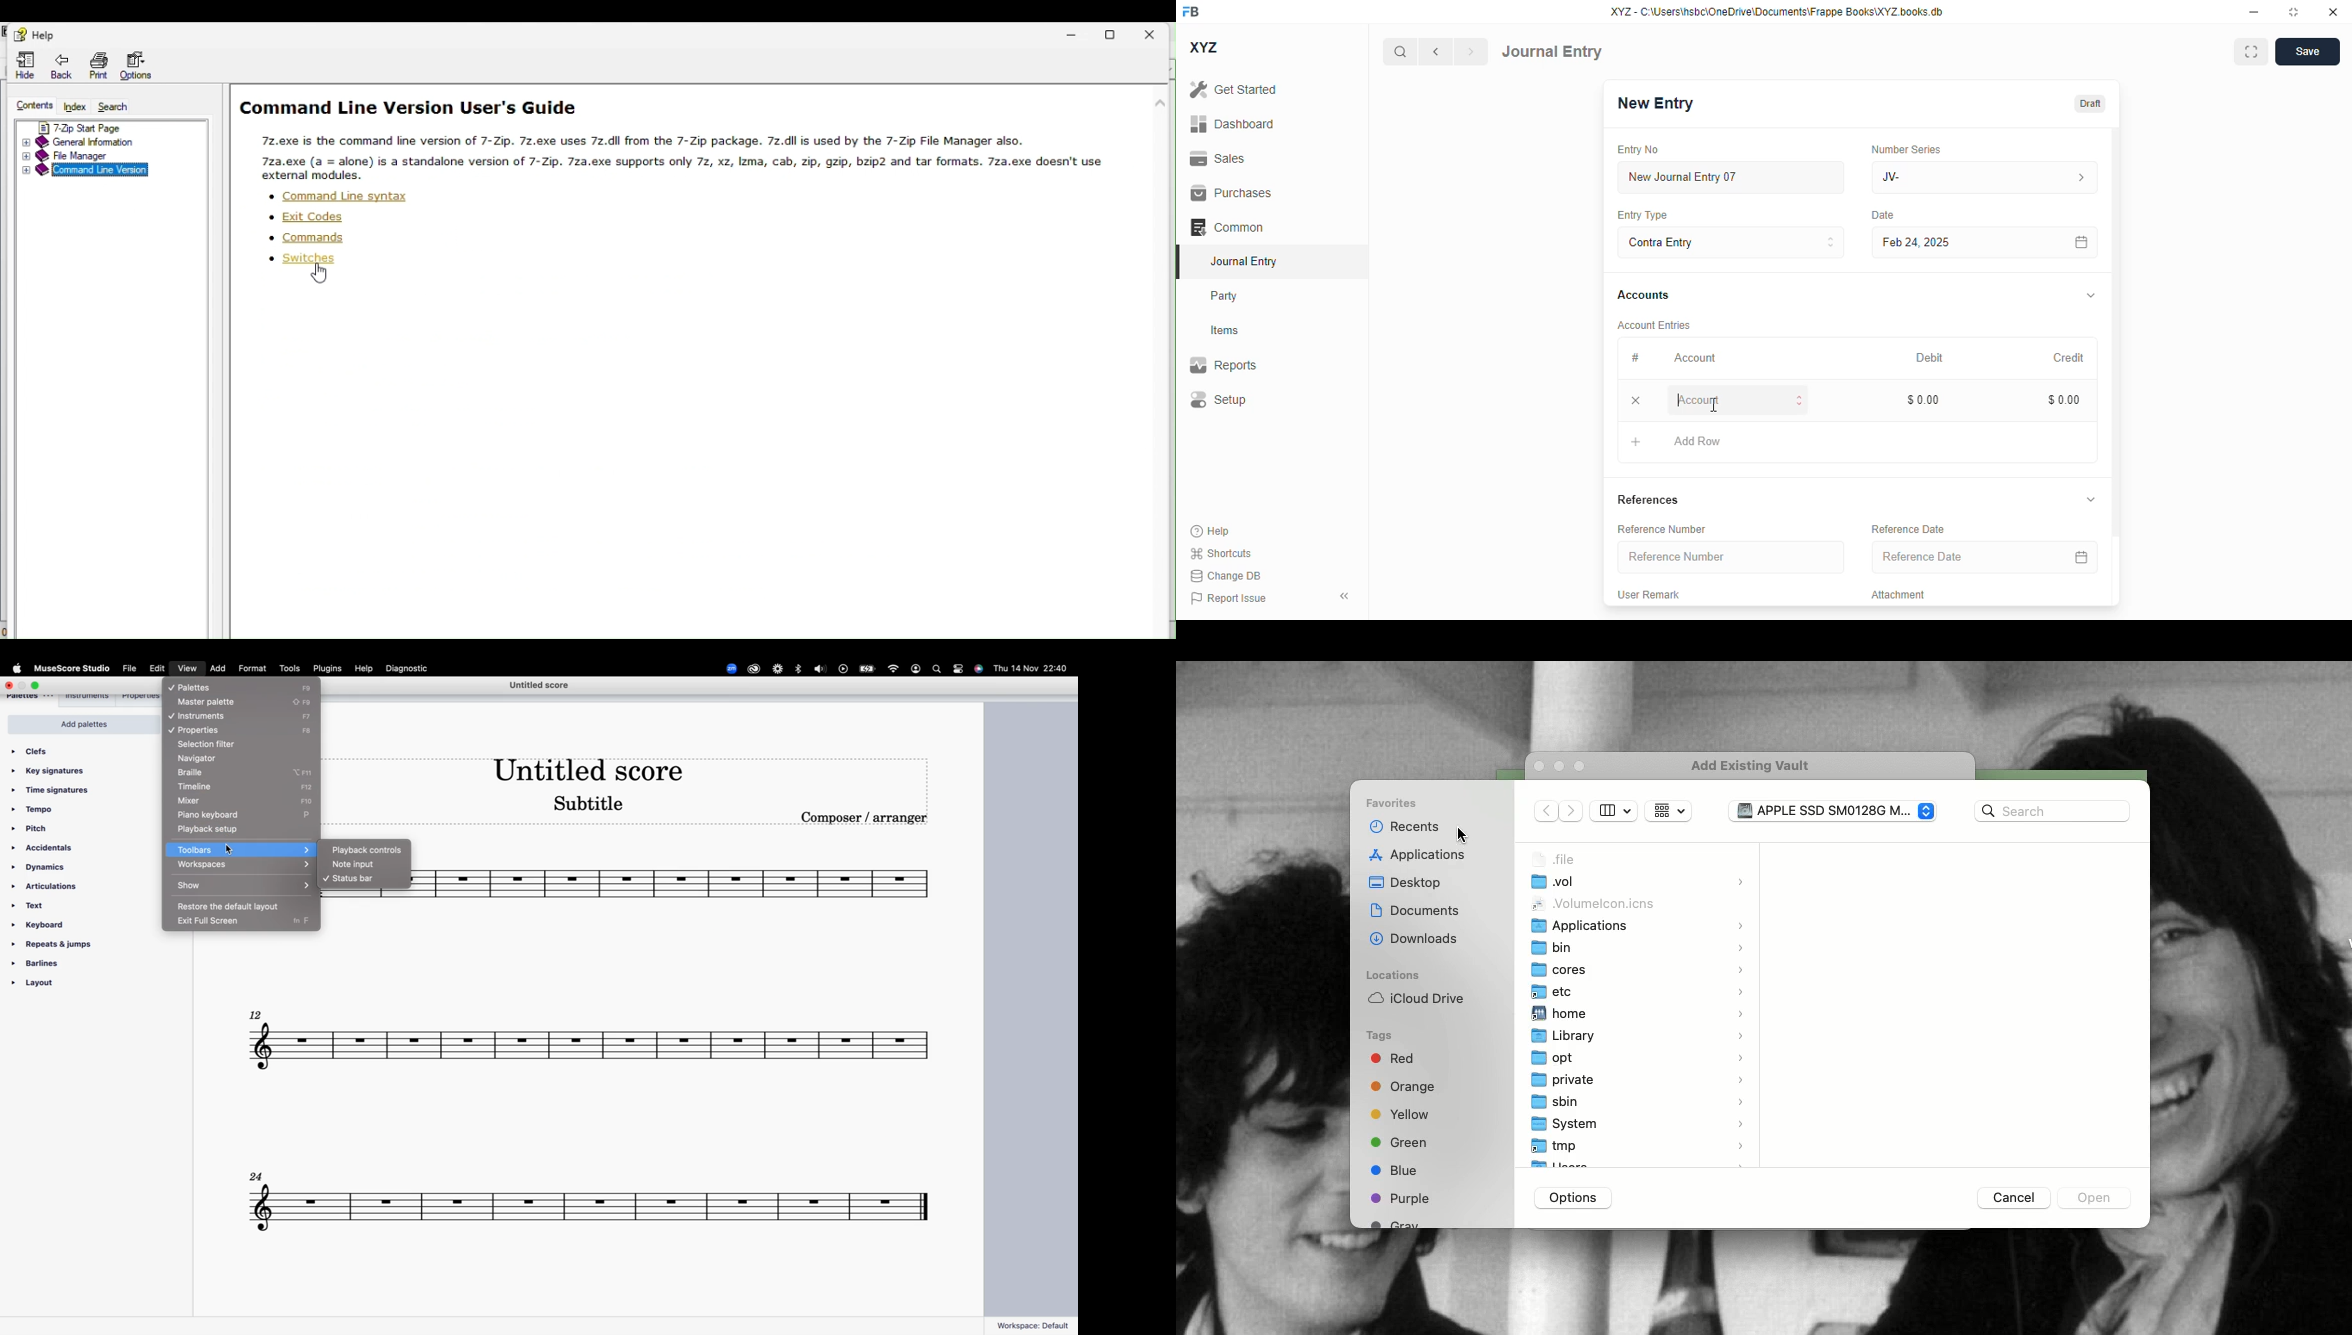  I want to click on #, so click(1634, 358).